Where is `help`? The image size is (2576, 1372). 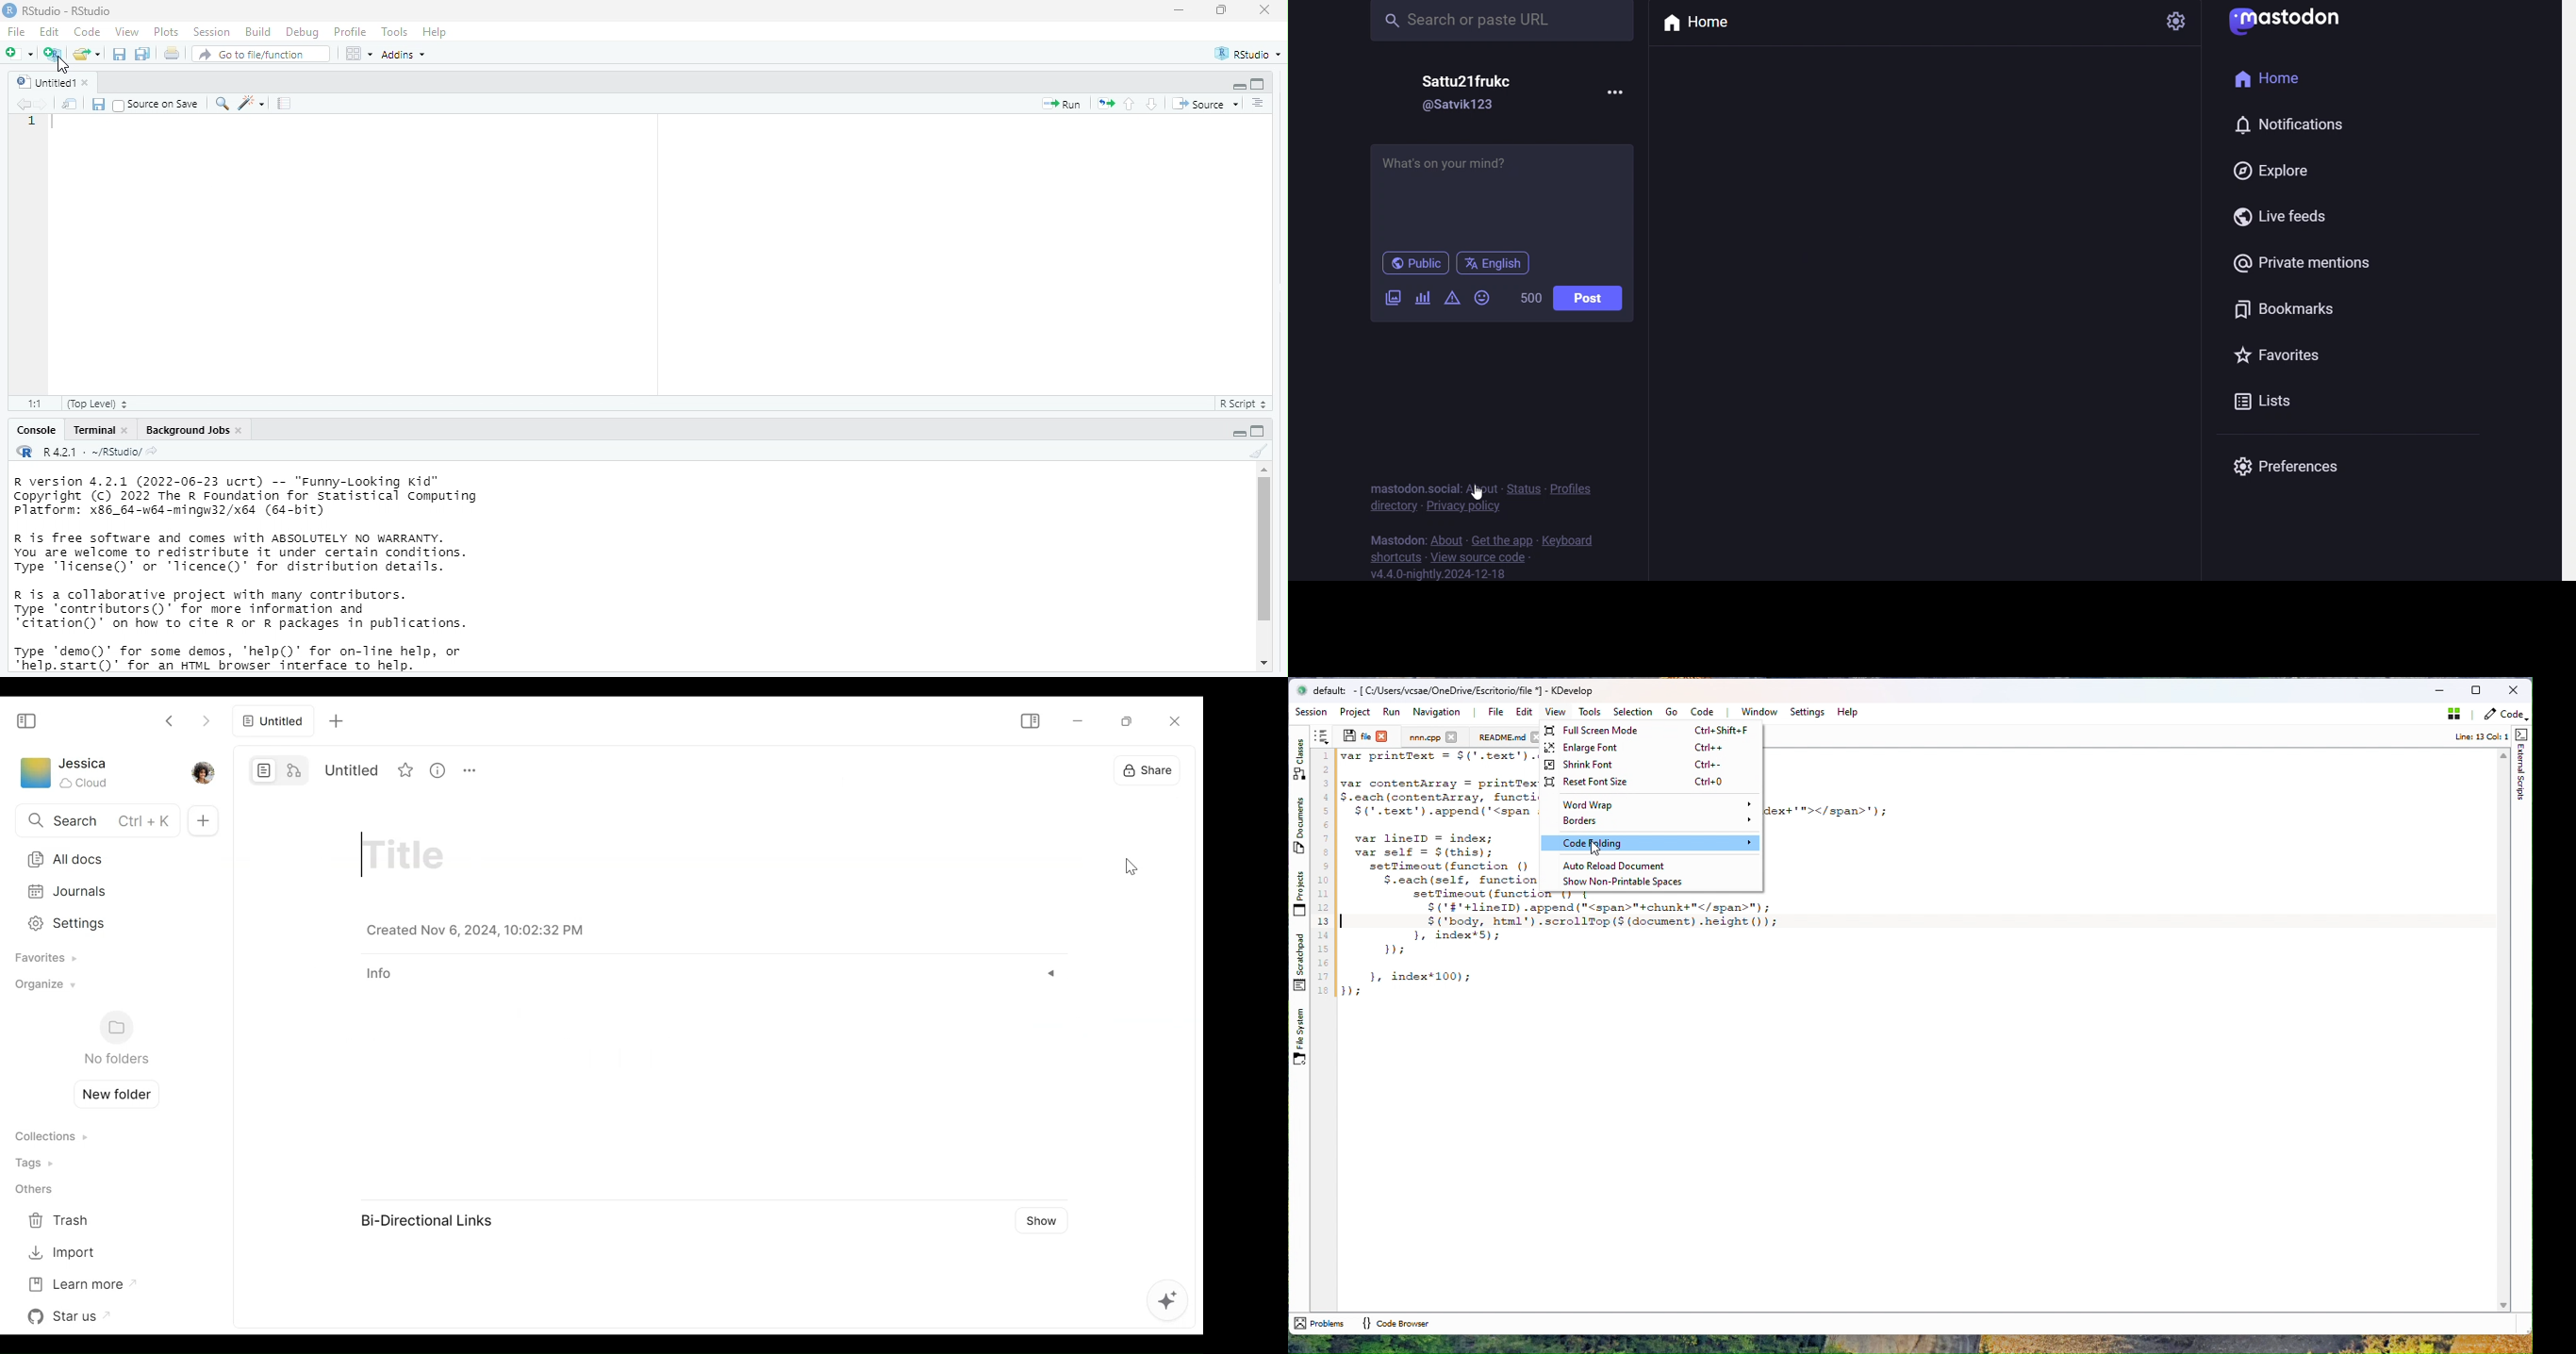 help is located at coordinates (439, 31).